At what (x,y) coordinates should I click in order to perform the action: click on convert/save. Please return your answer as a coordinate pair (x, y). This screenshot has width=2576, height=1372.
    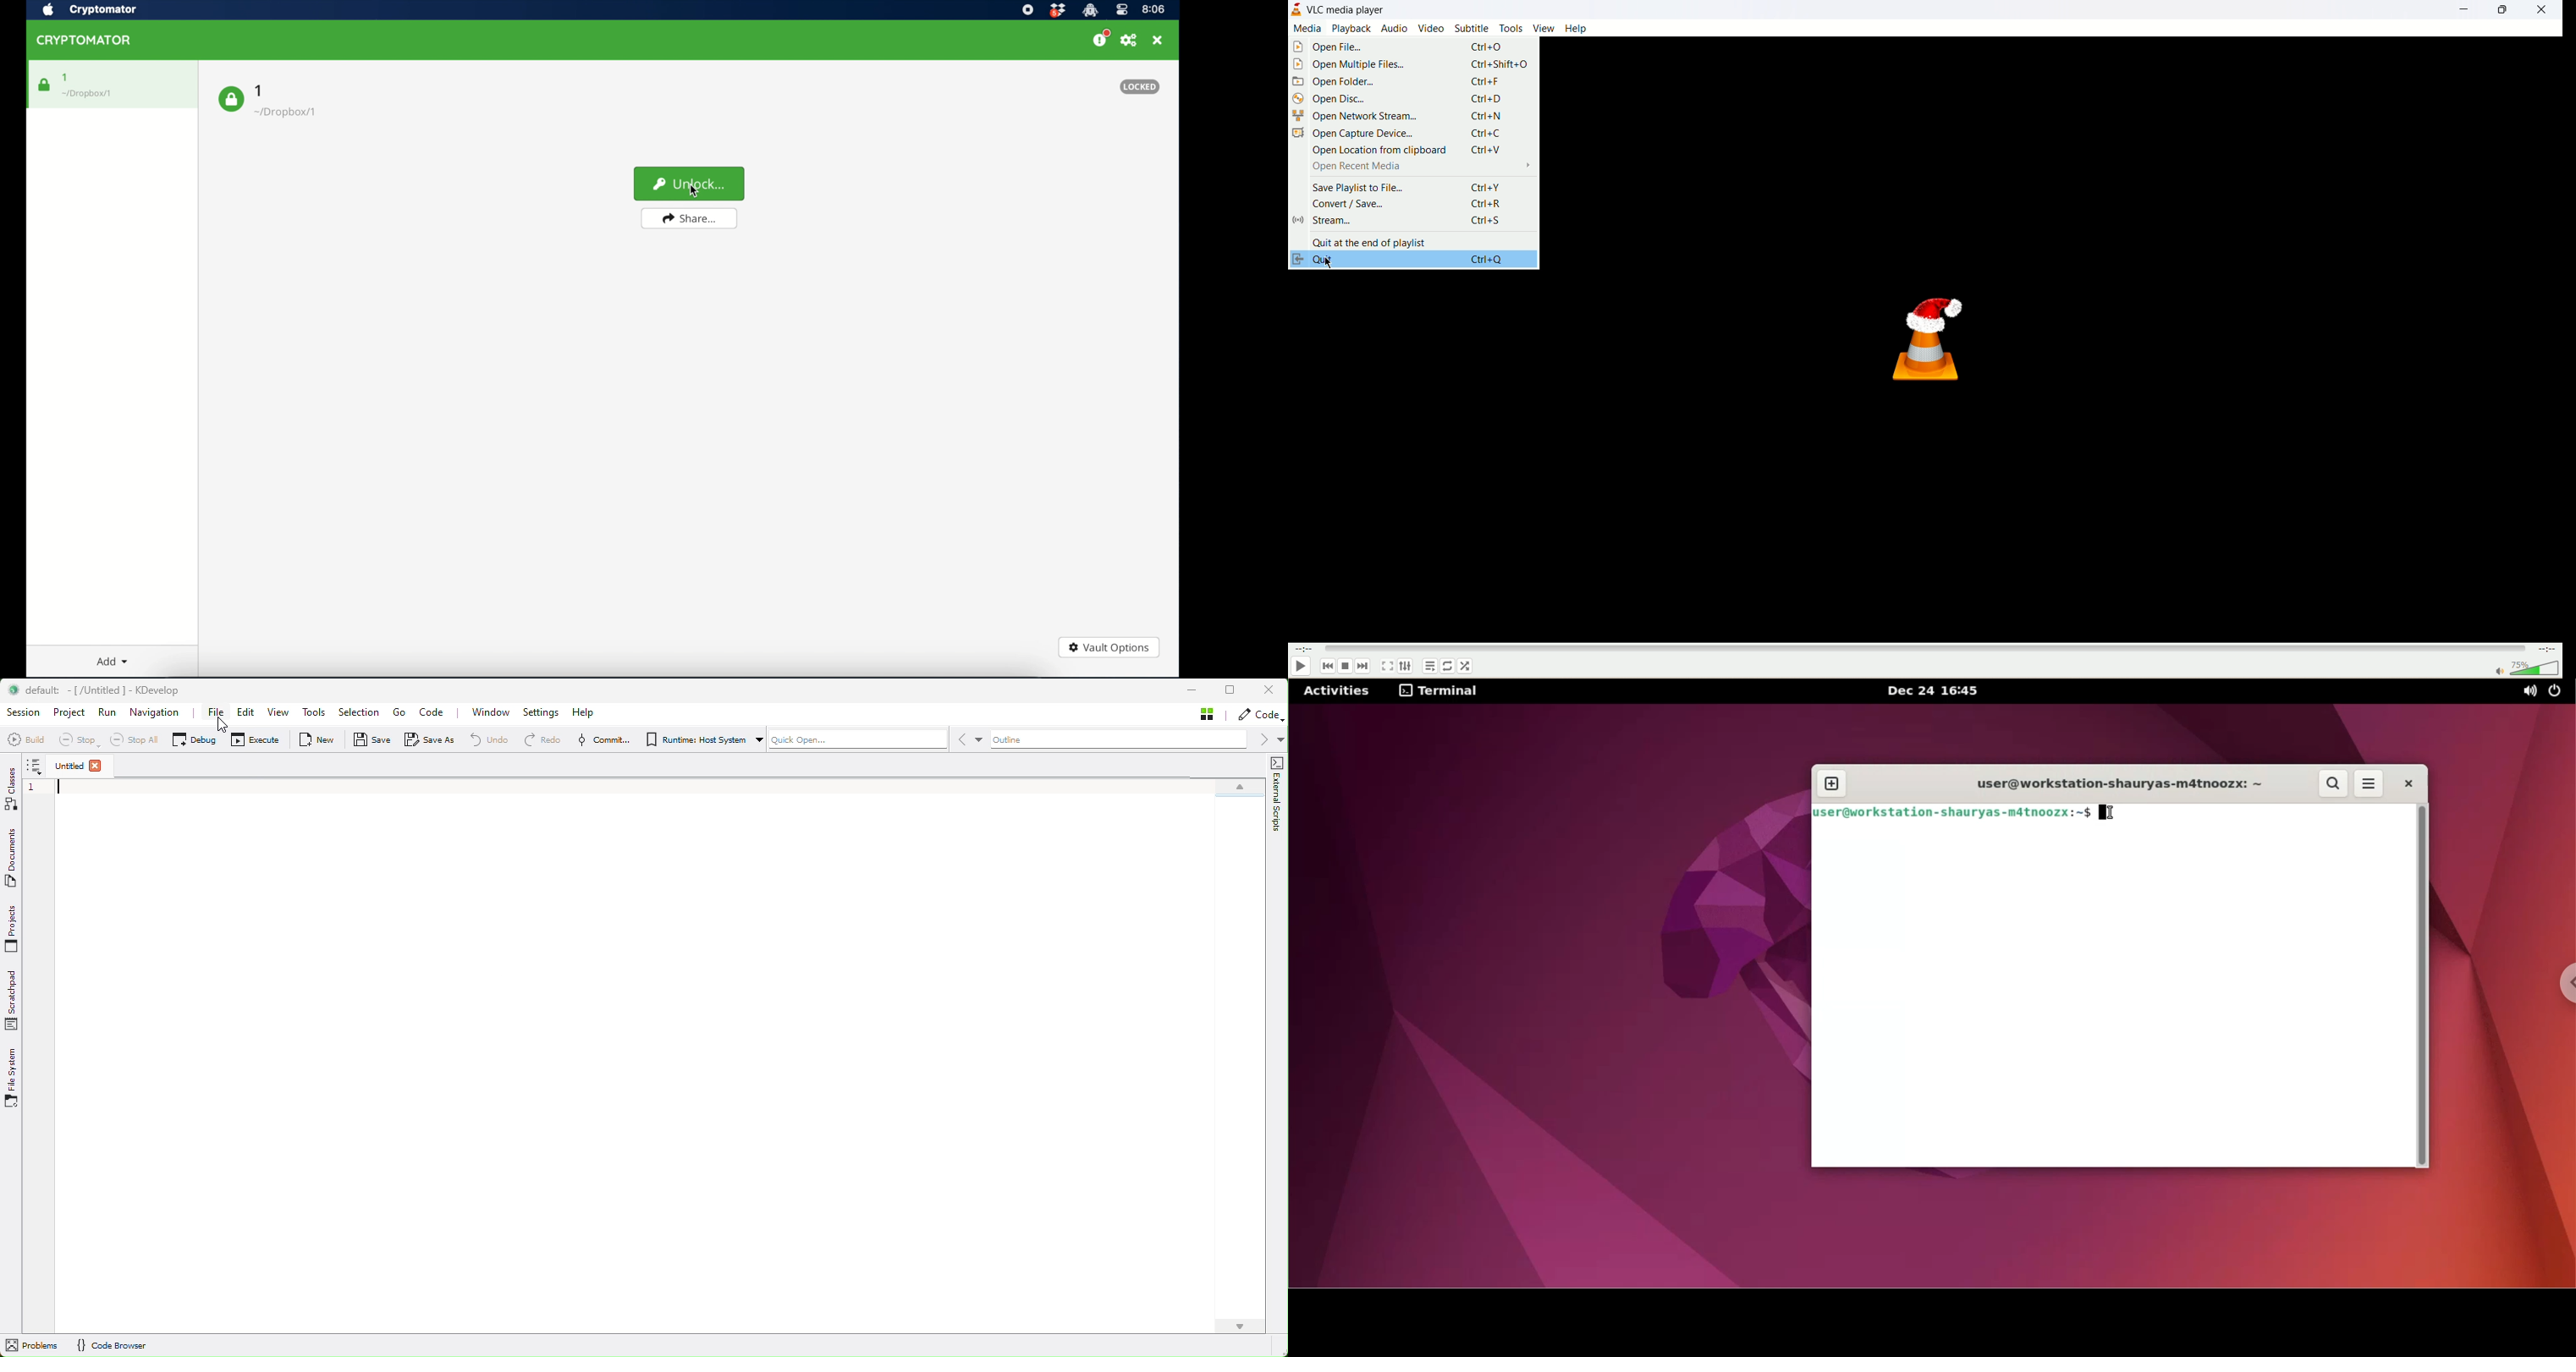
    Looking at the image, I should click on (1409, 204).